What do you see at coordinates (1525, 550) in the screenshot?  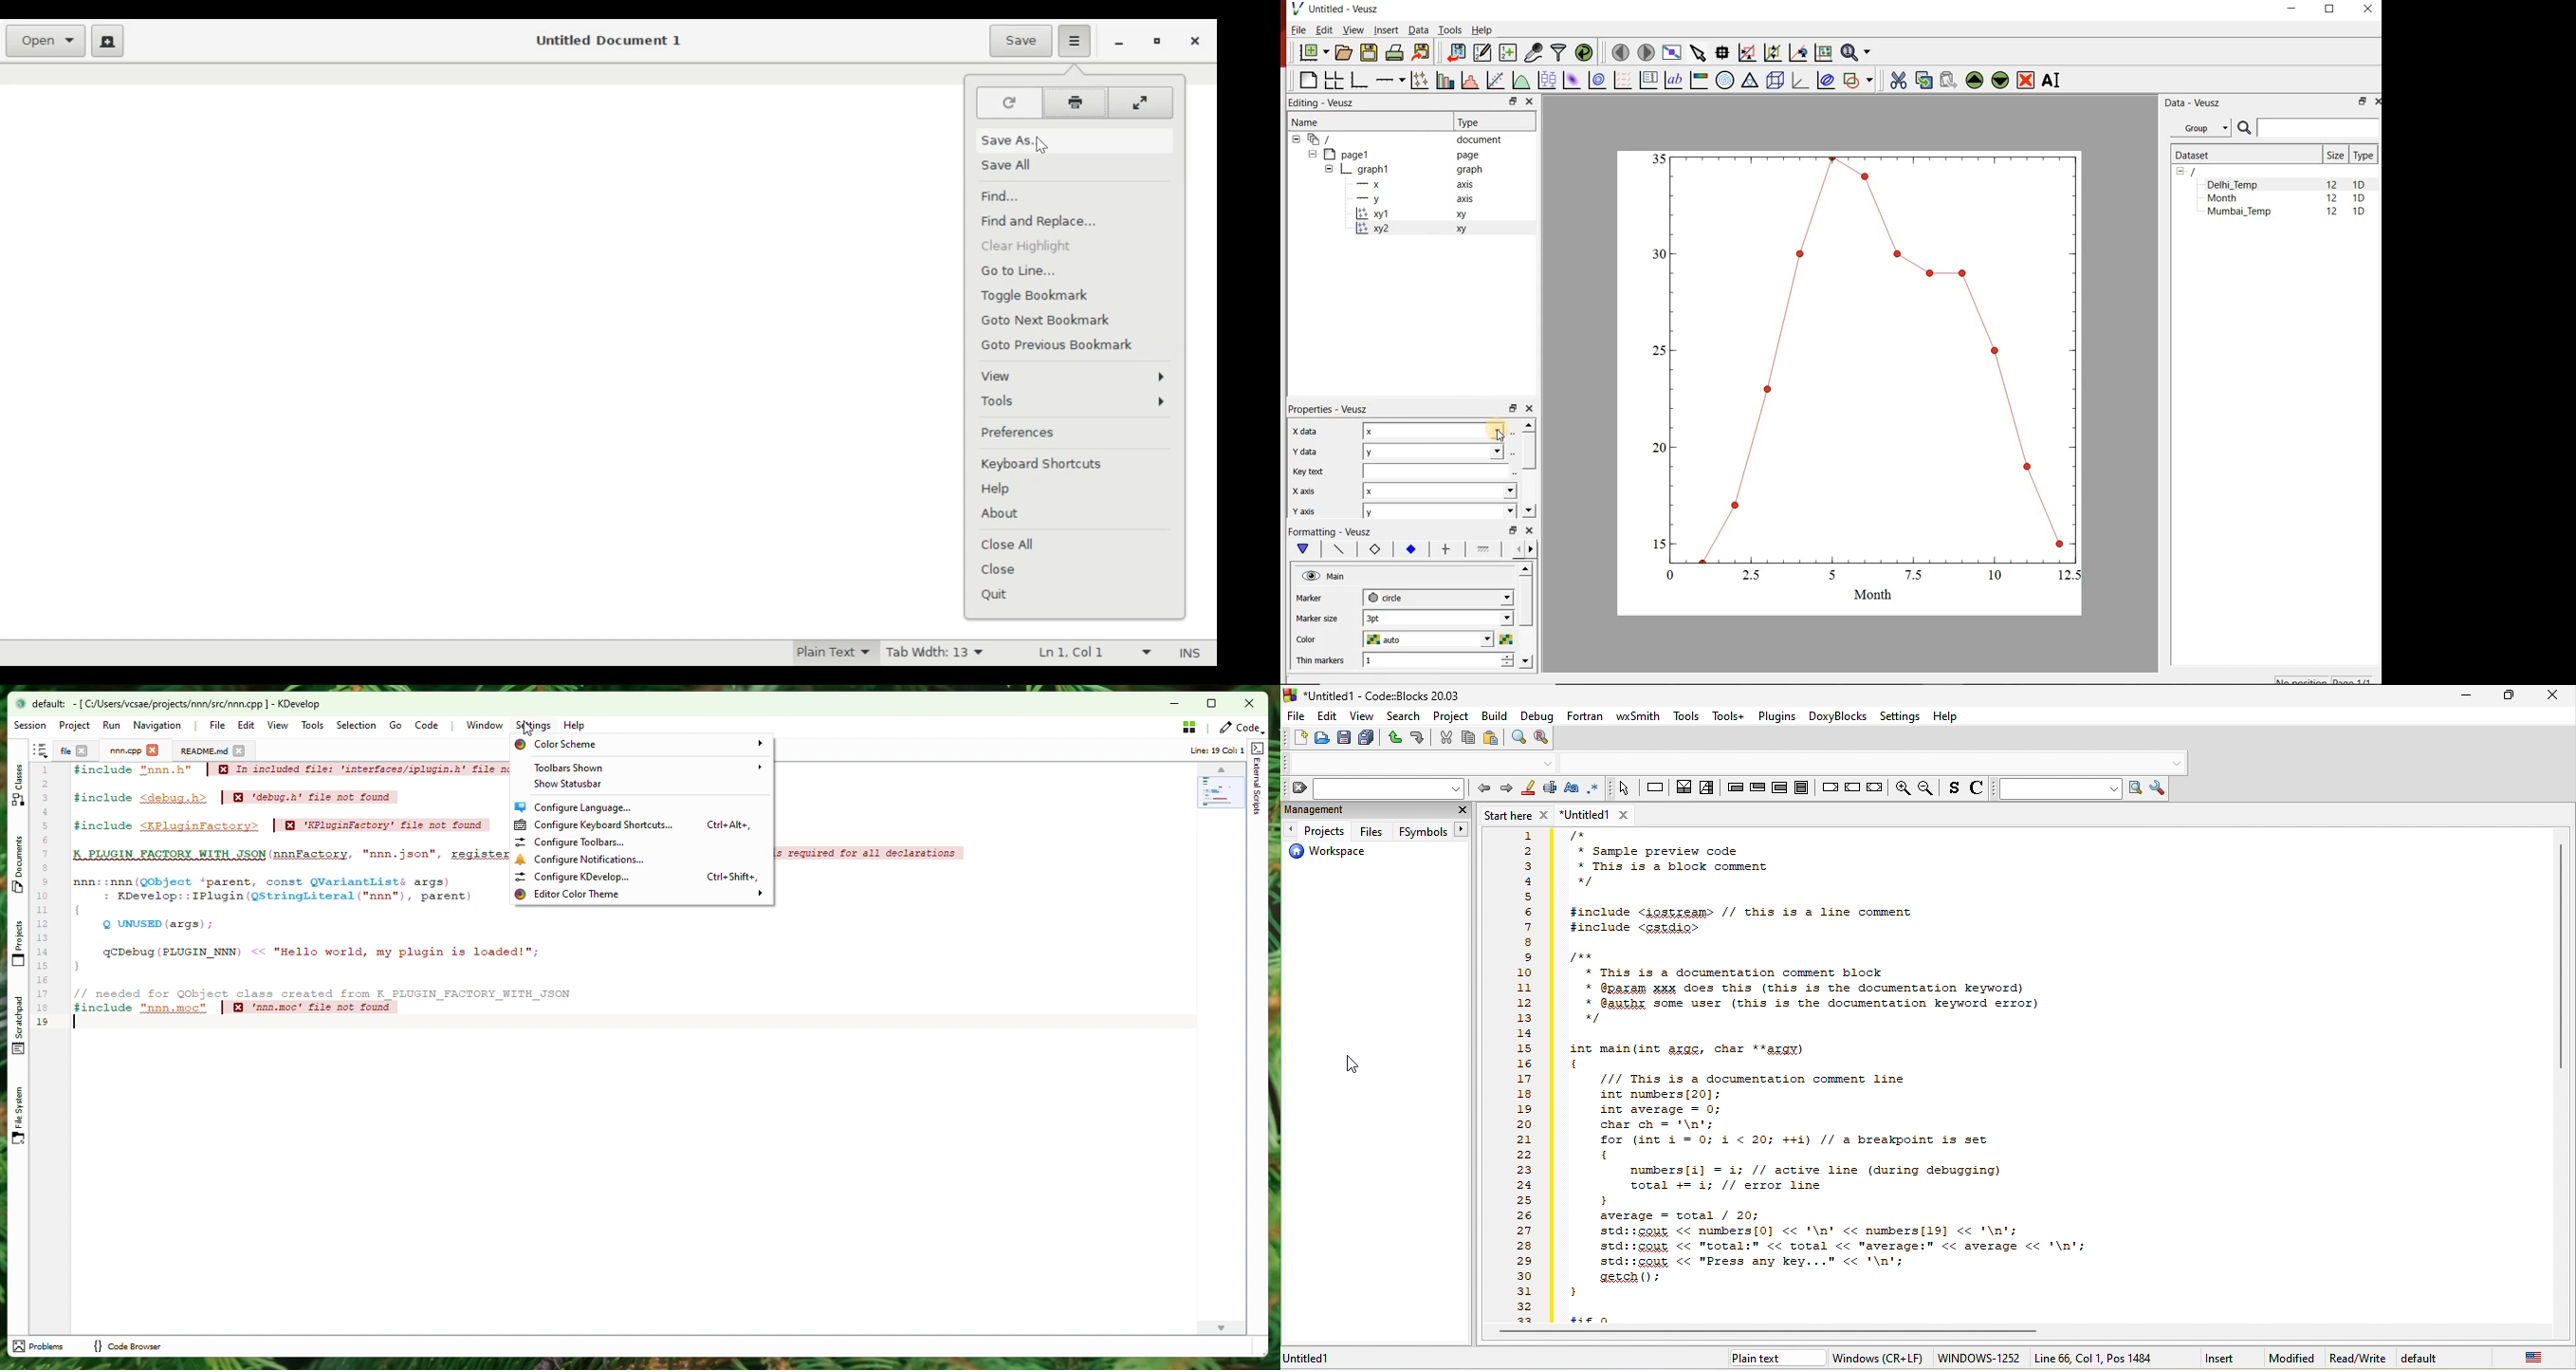 I see `Grid lines` at bounding box center [1525, 550].